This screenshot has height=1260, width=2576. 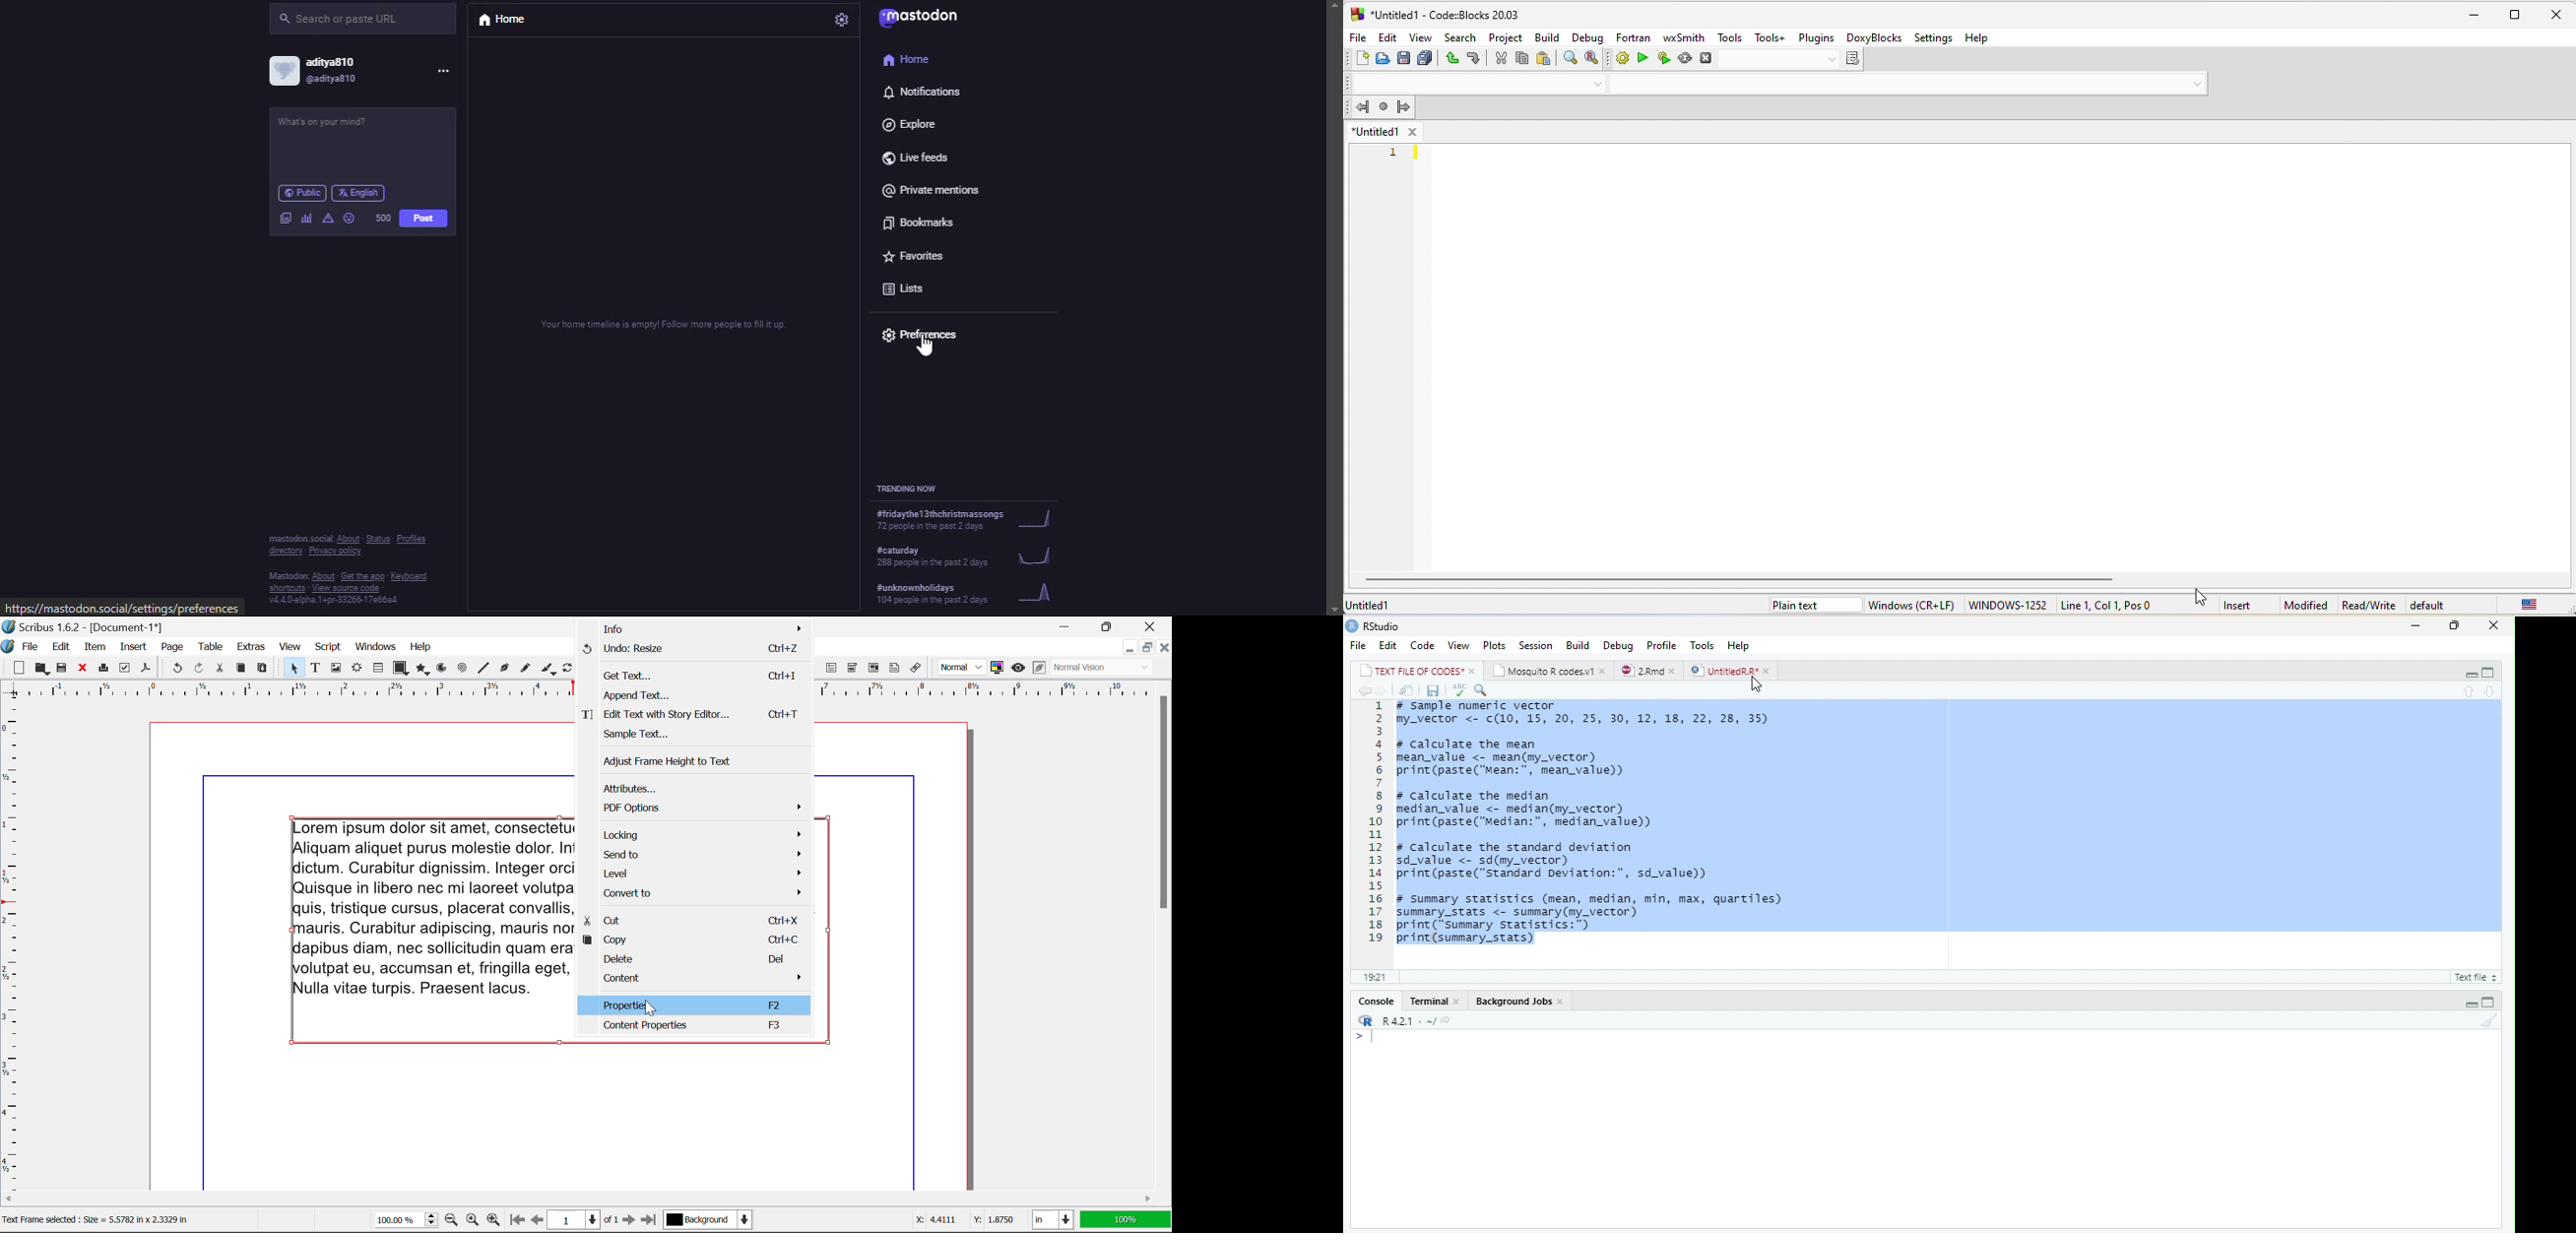 I want to click on TEXT FILE OF CODES, so click(x=1414, y=672).